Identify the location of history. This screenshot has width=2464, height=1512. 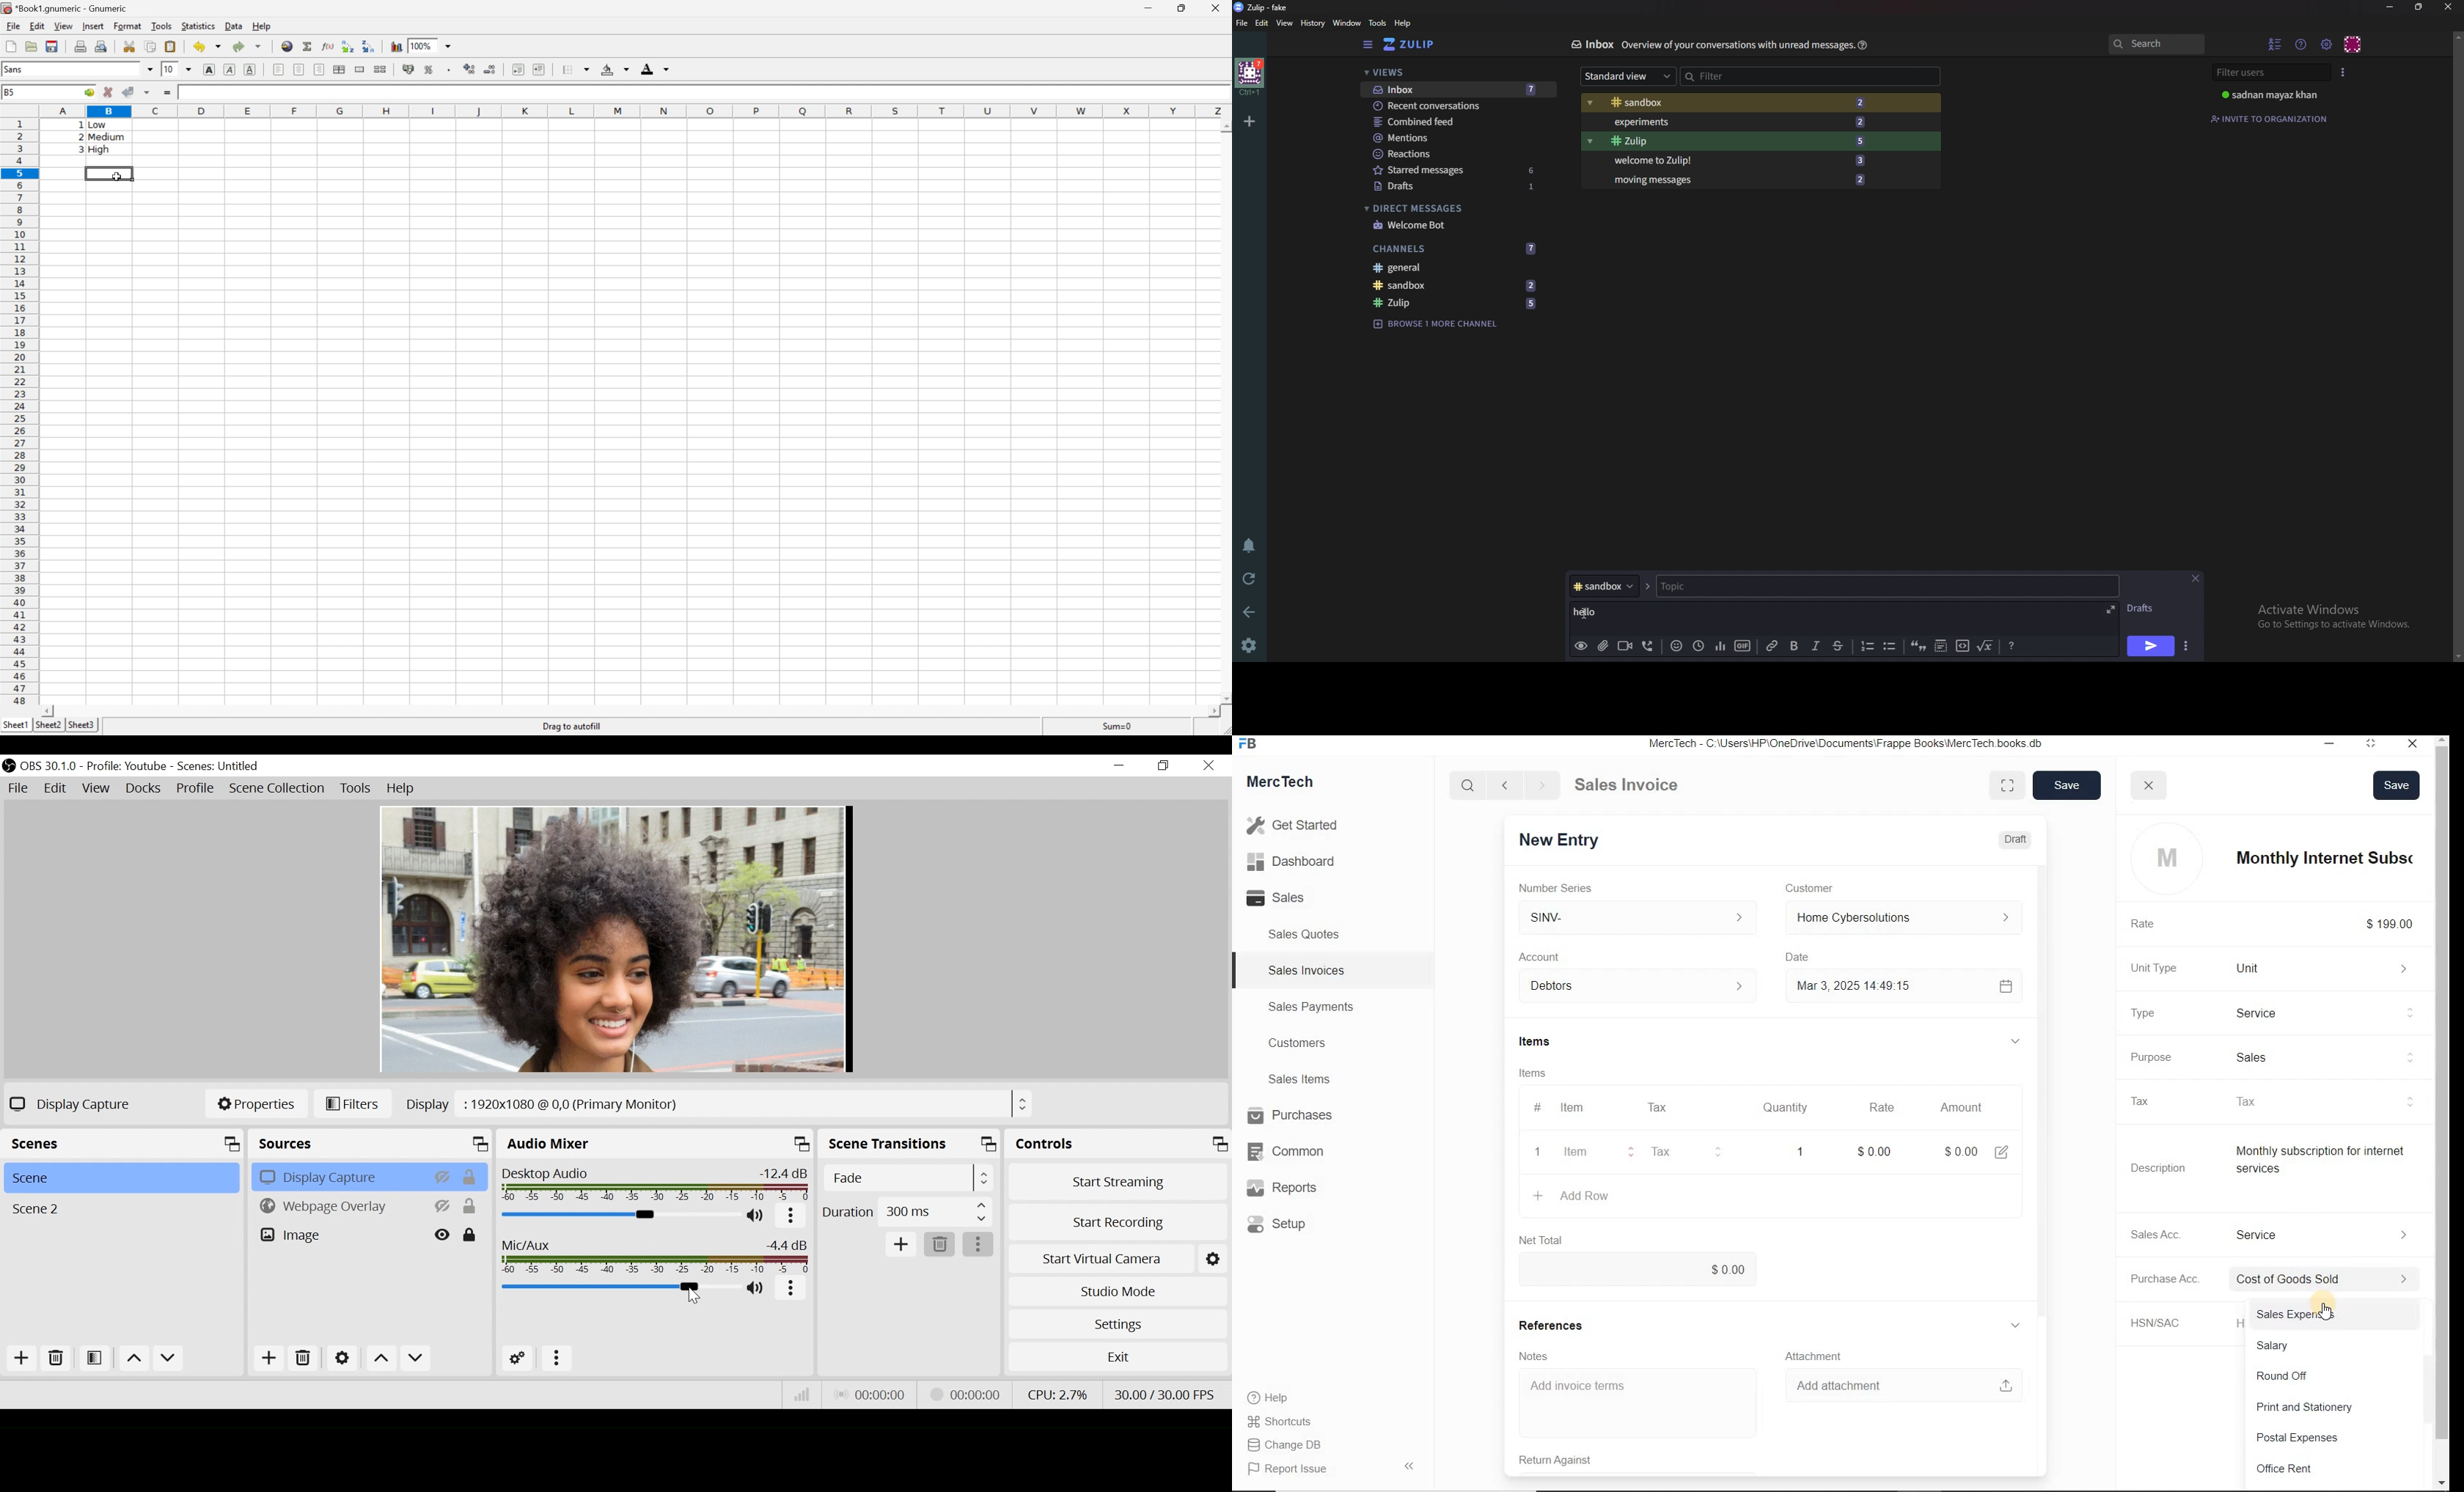
(1312, 23).